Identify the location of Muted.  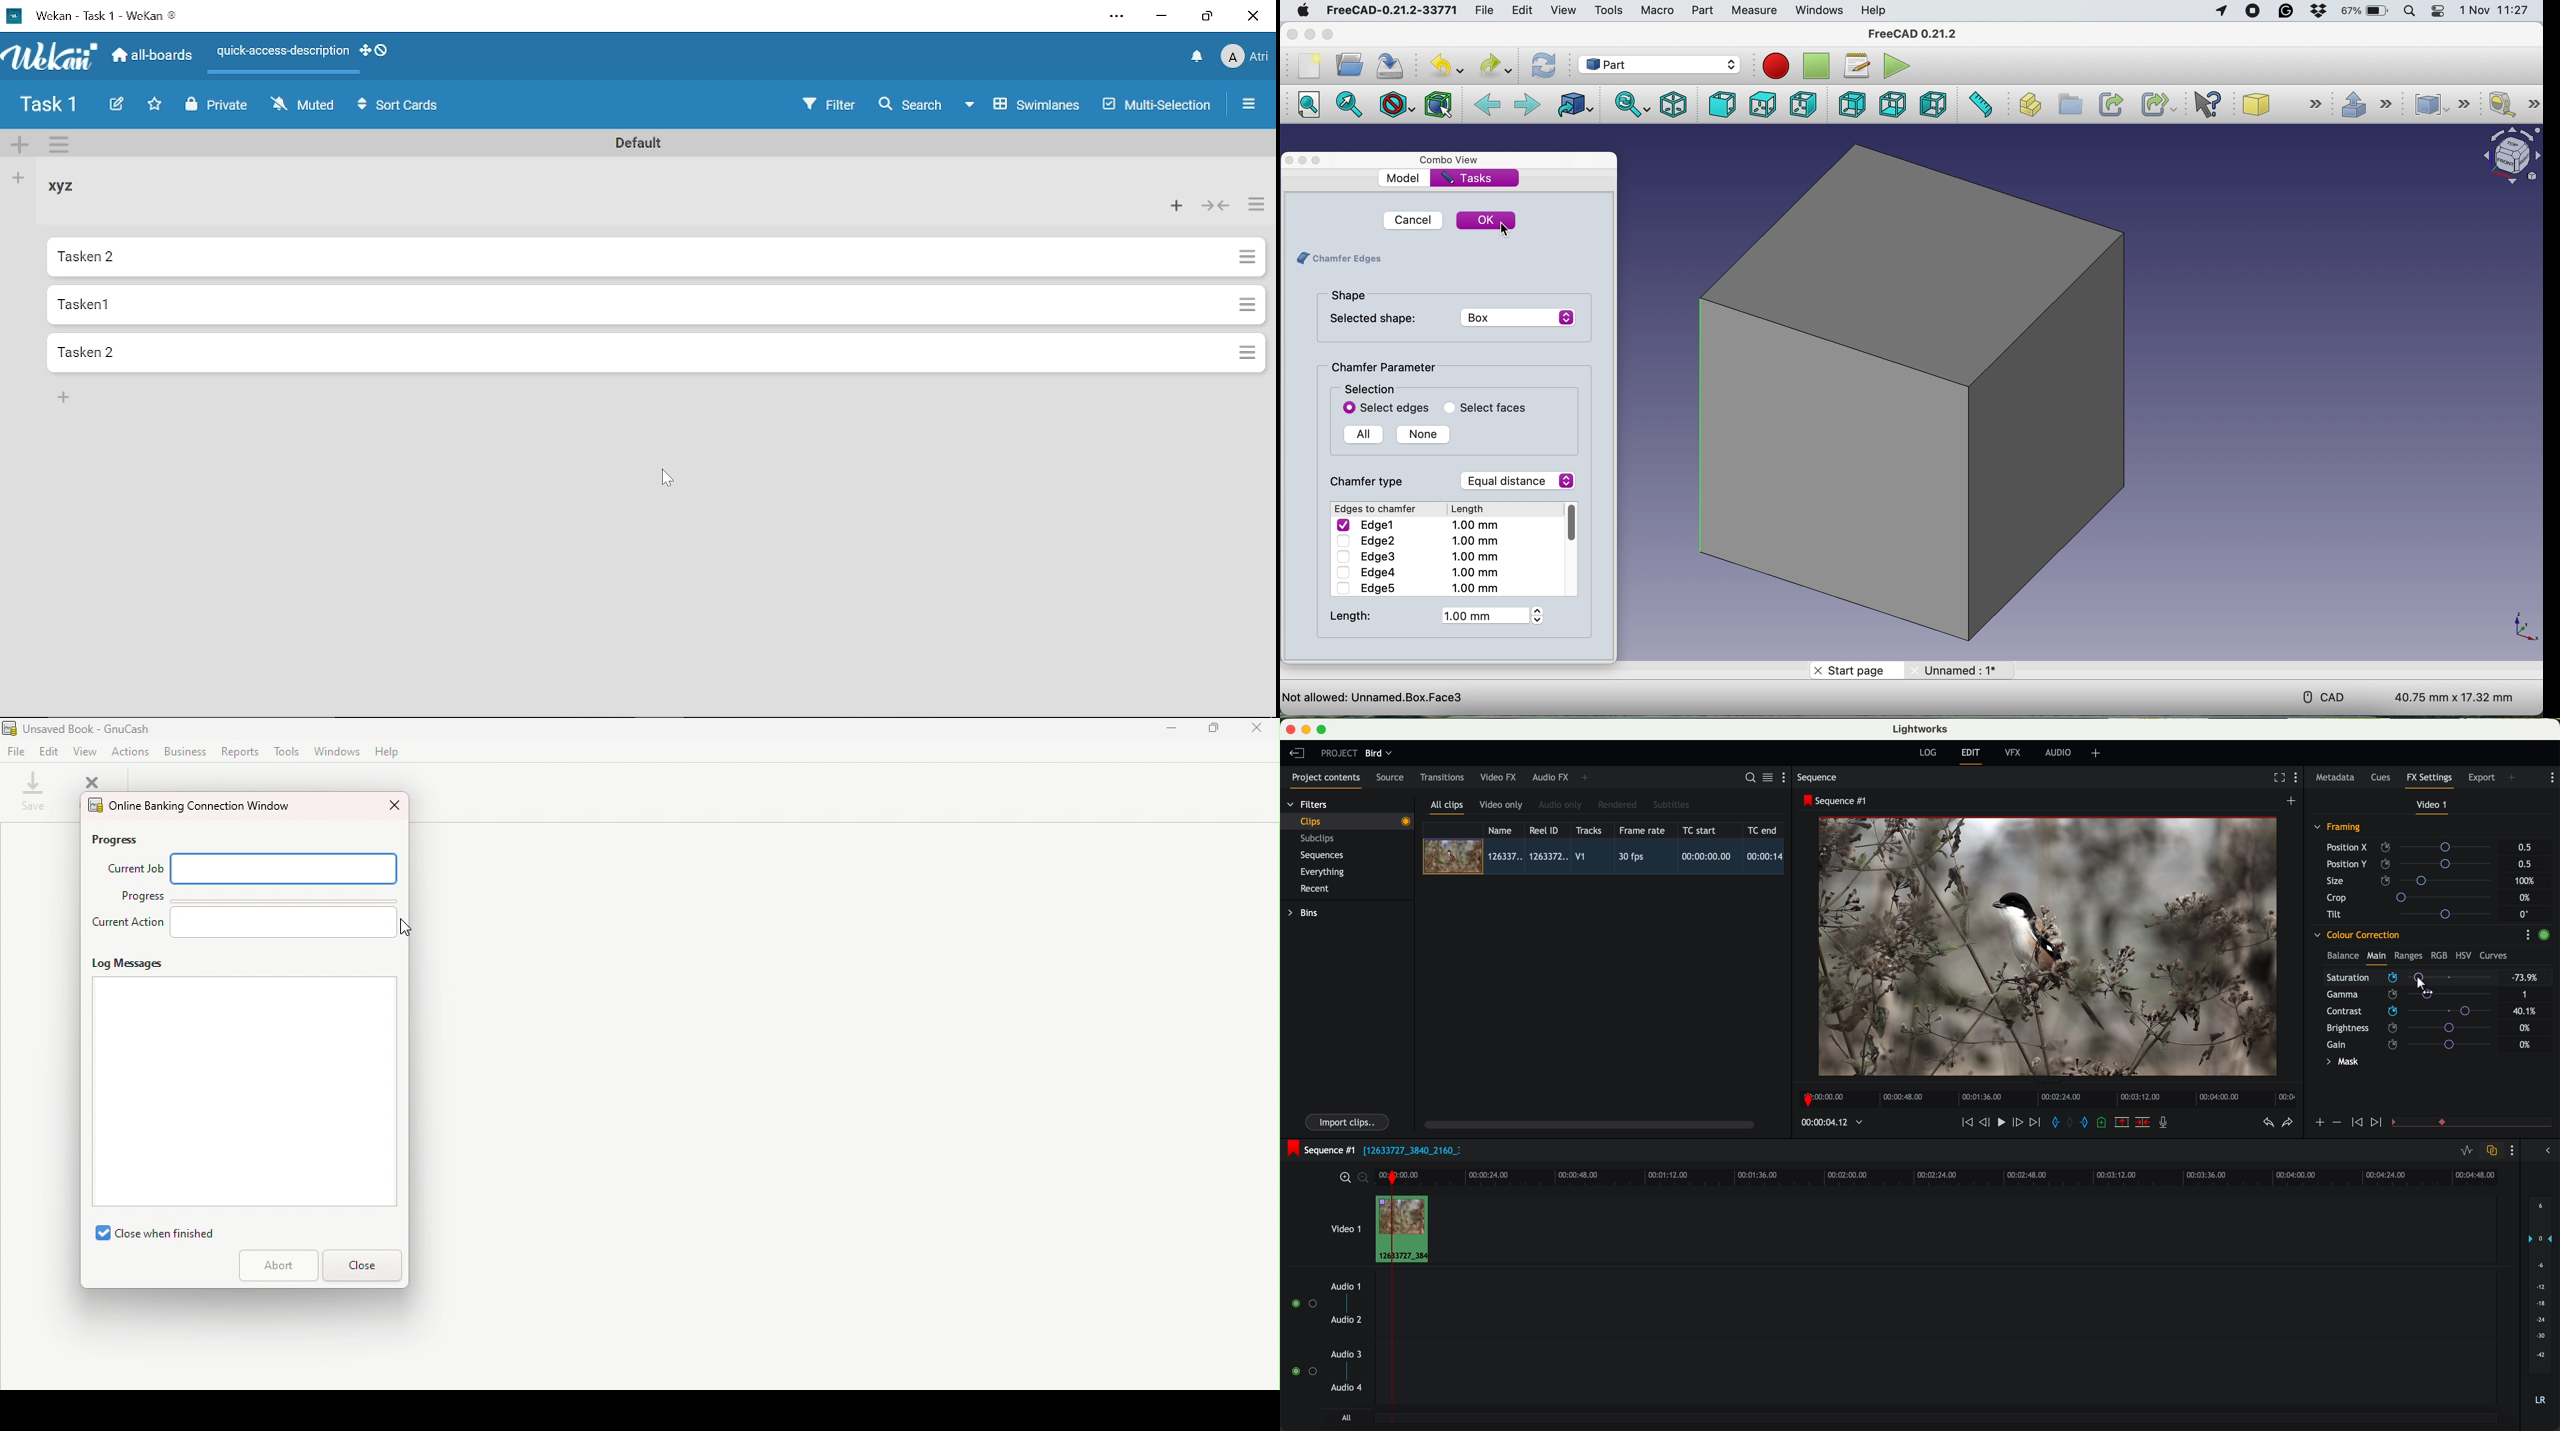
(305, 107).